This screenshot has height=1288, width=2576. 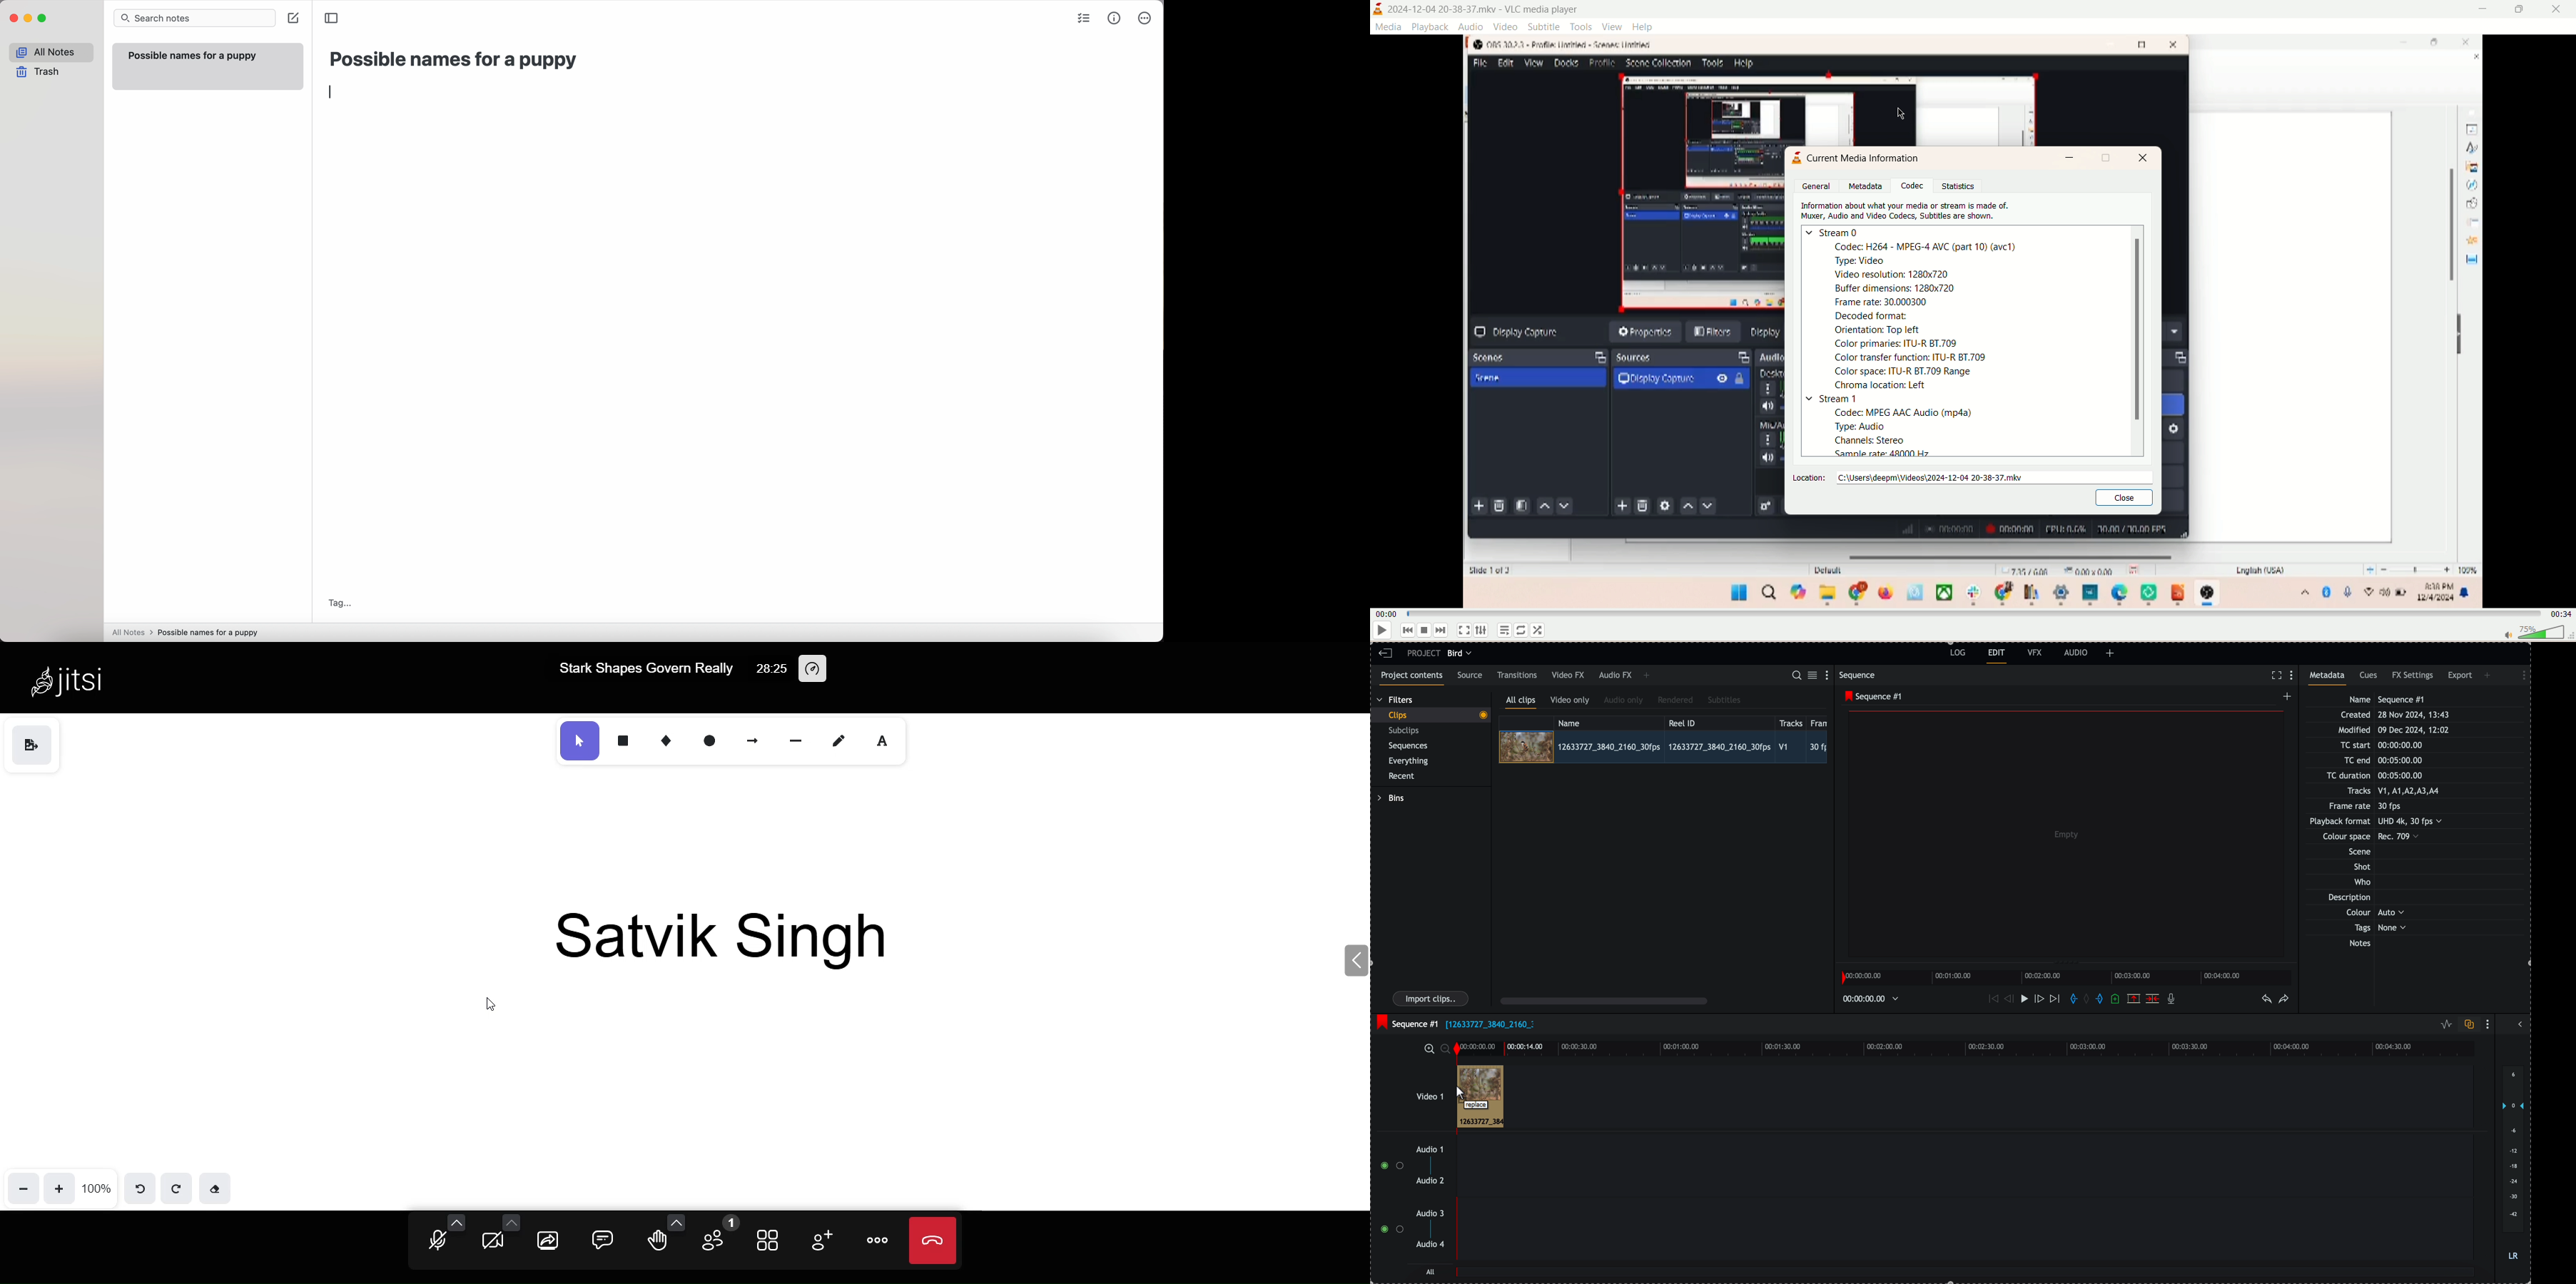 I want to click on possible names for a puppy note, so click(x=206, y=65).